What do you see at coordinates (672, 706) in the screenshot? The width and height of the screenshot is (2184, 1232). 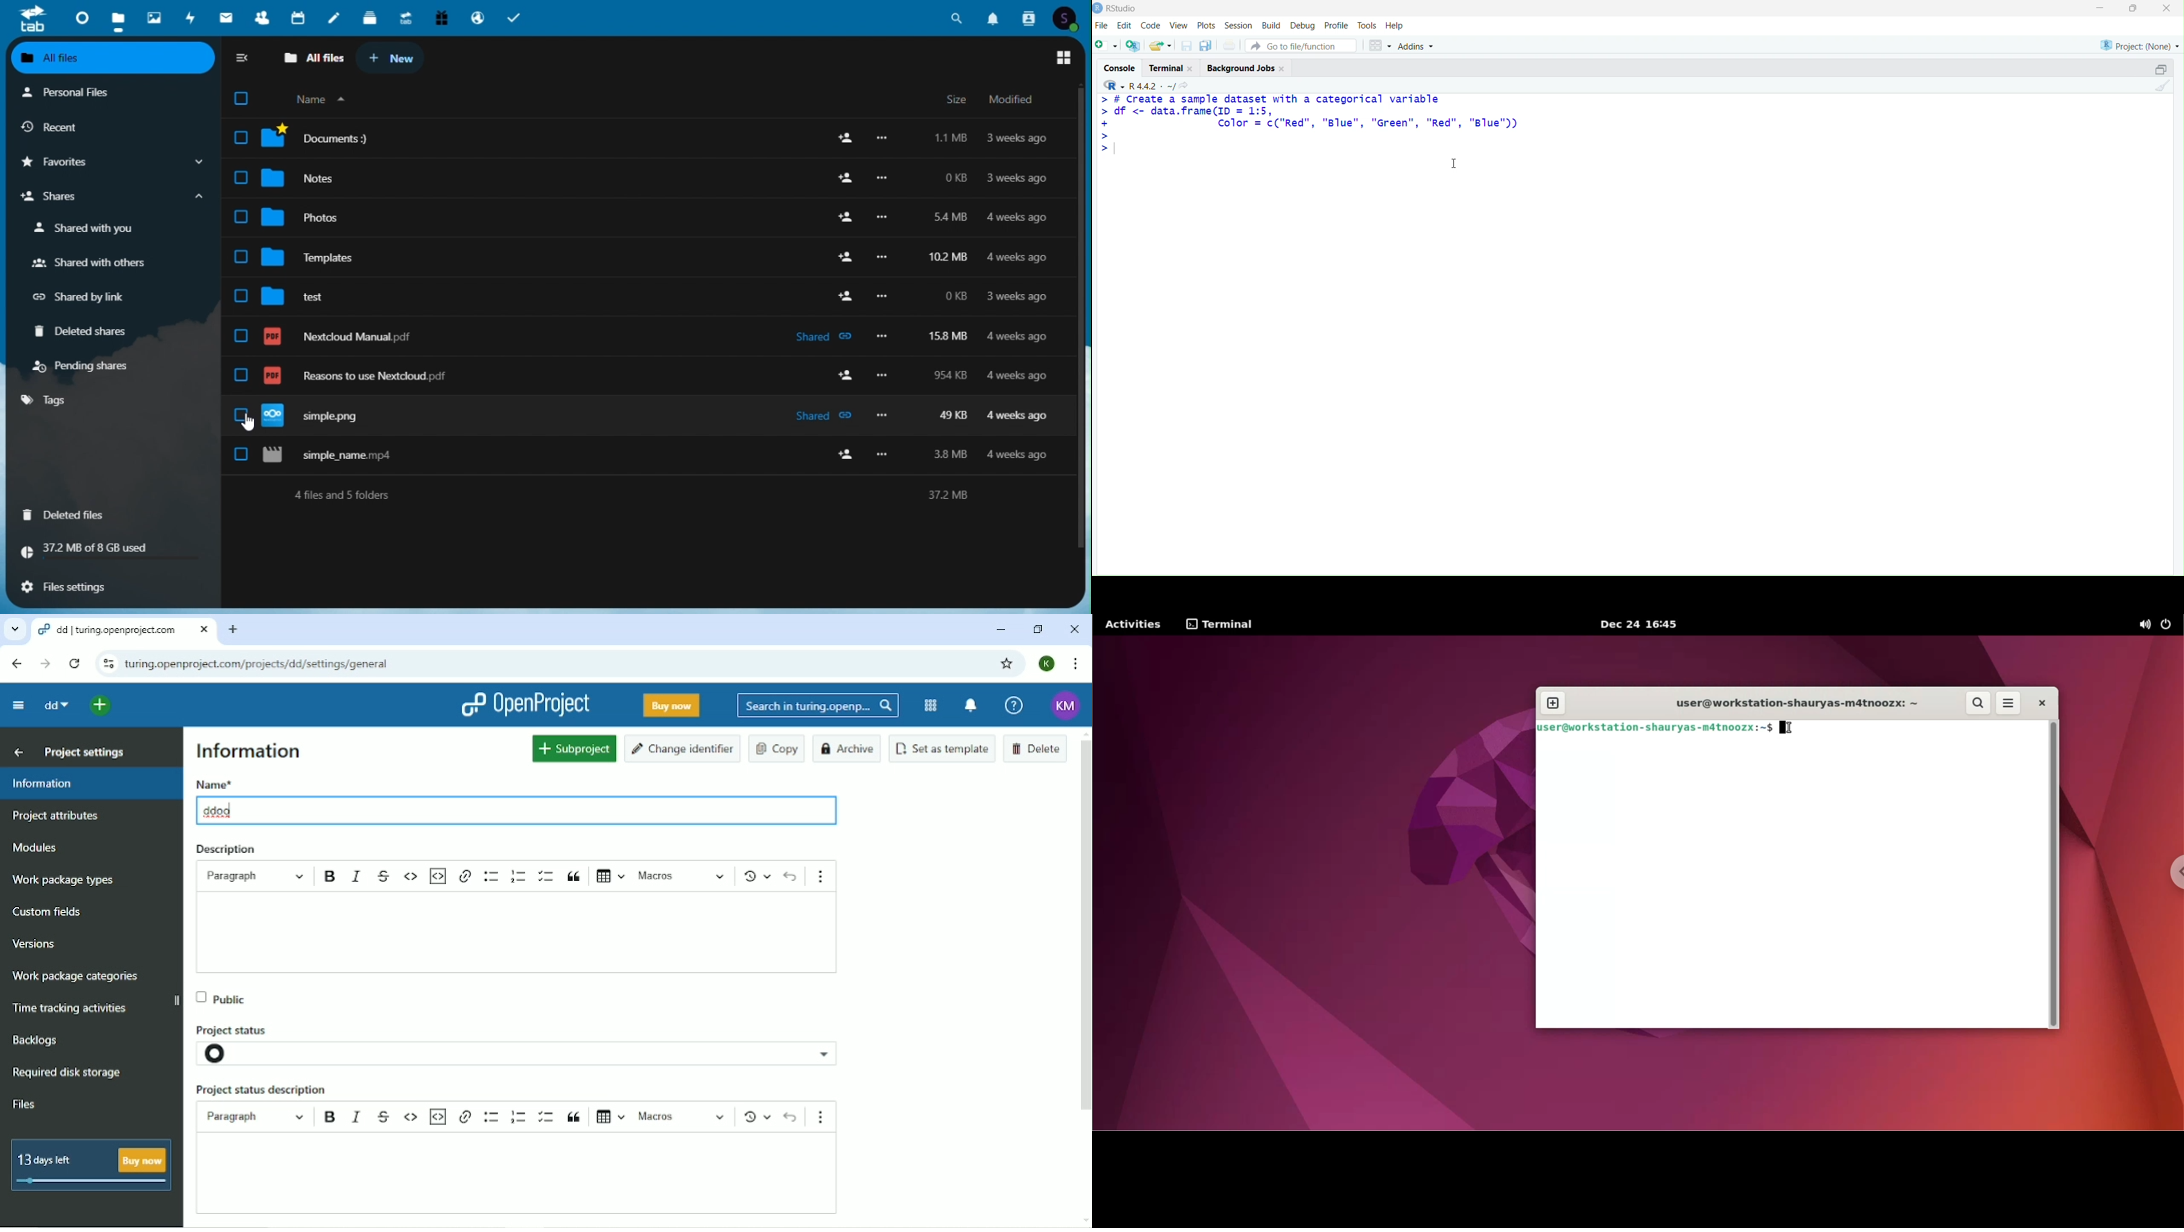 I see `Buy now` at bounding box center [672, 706].